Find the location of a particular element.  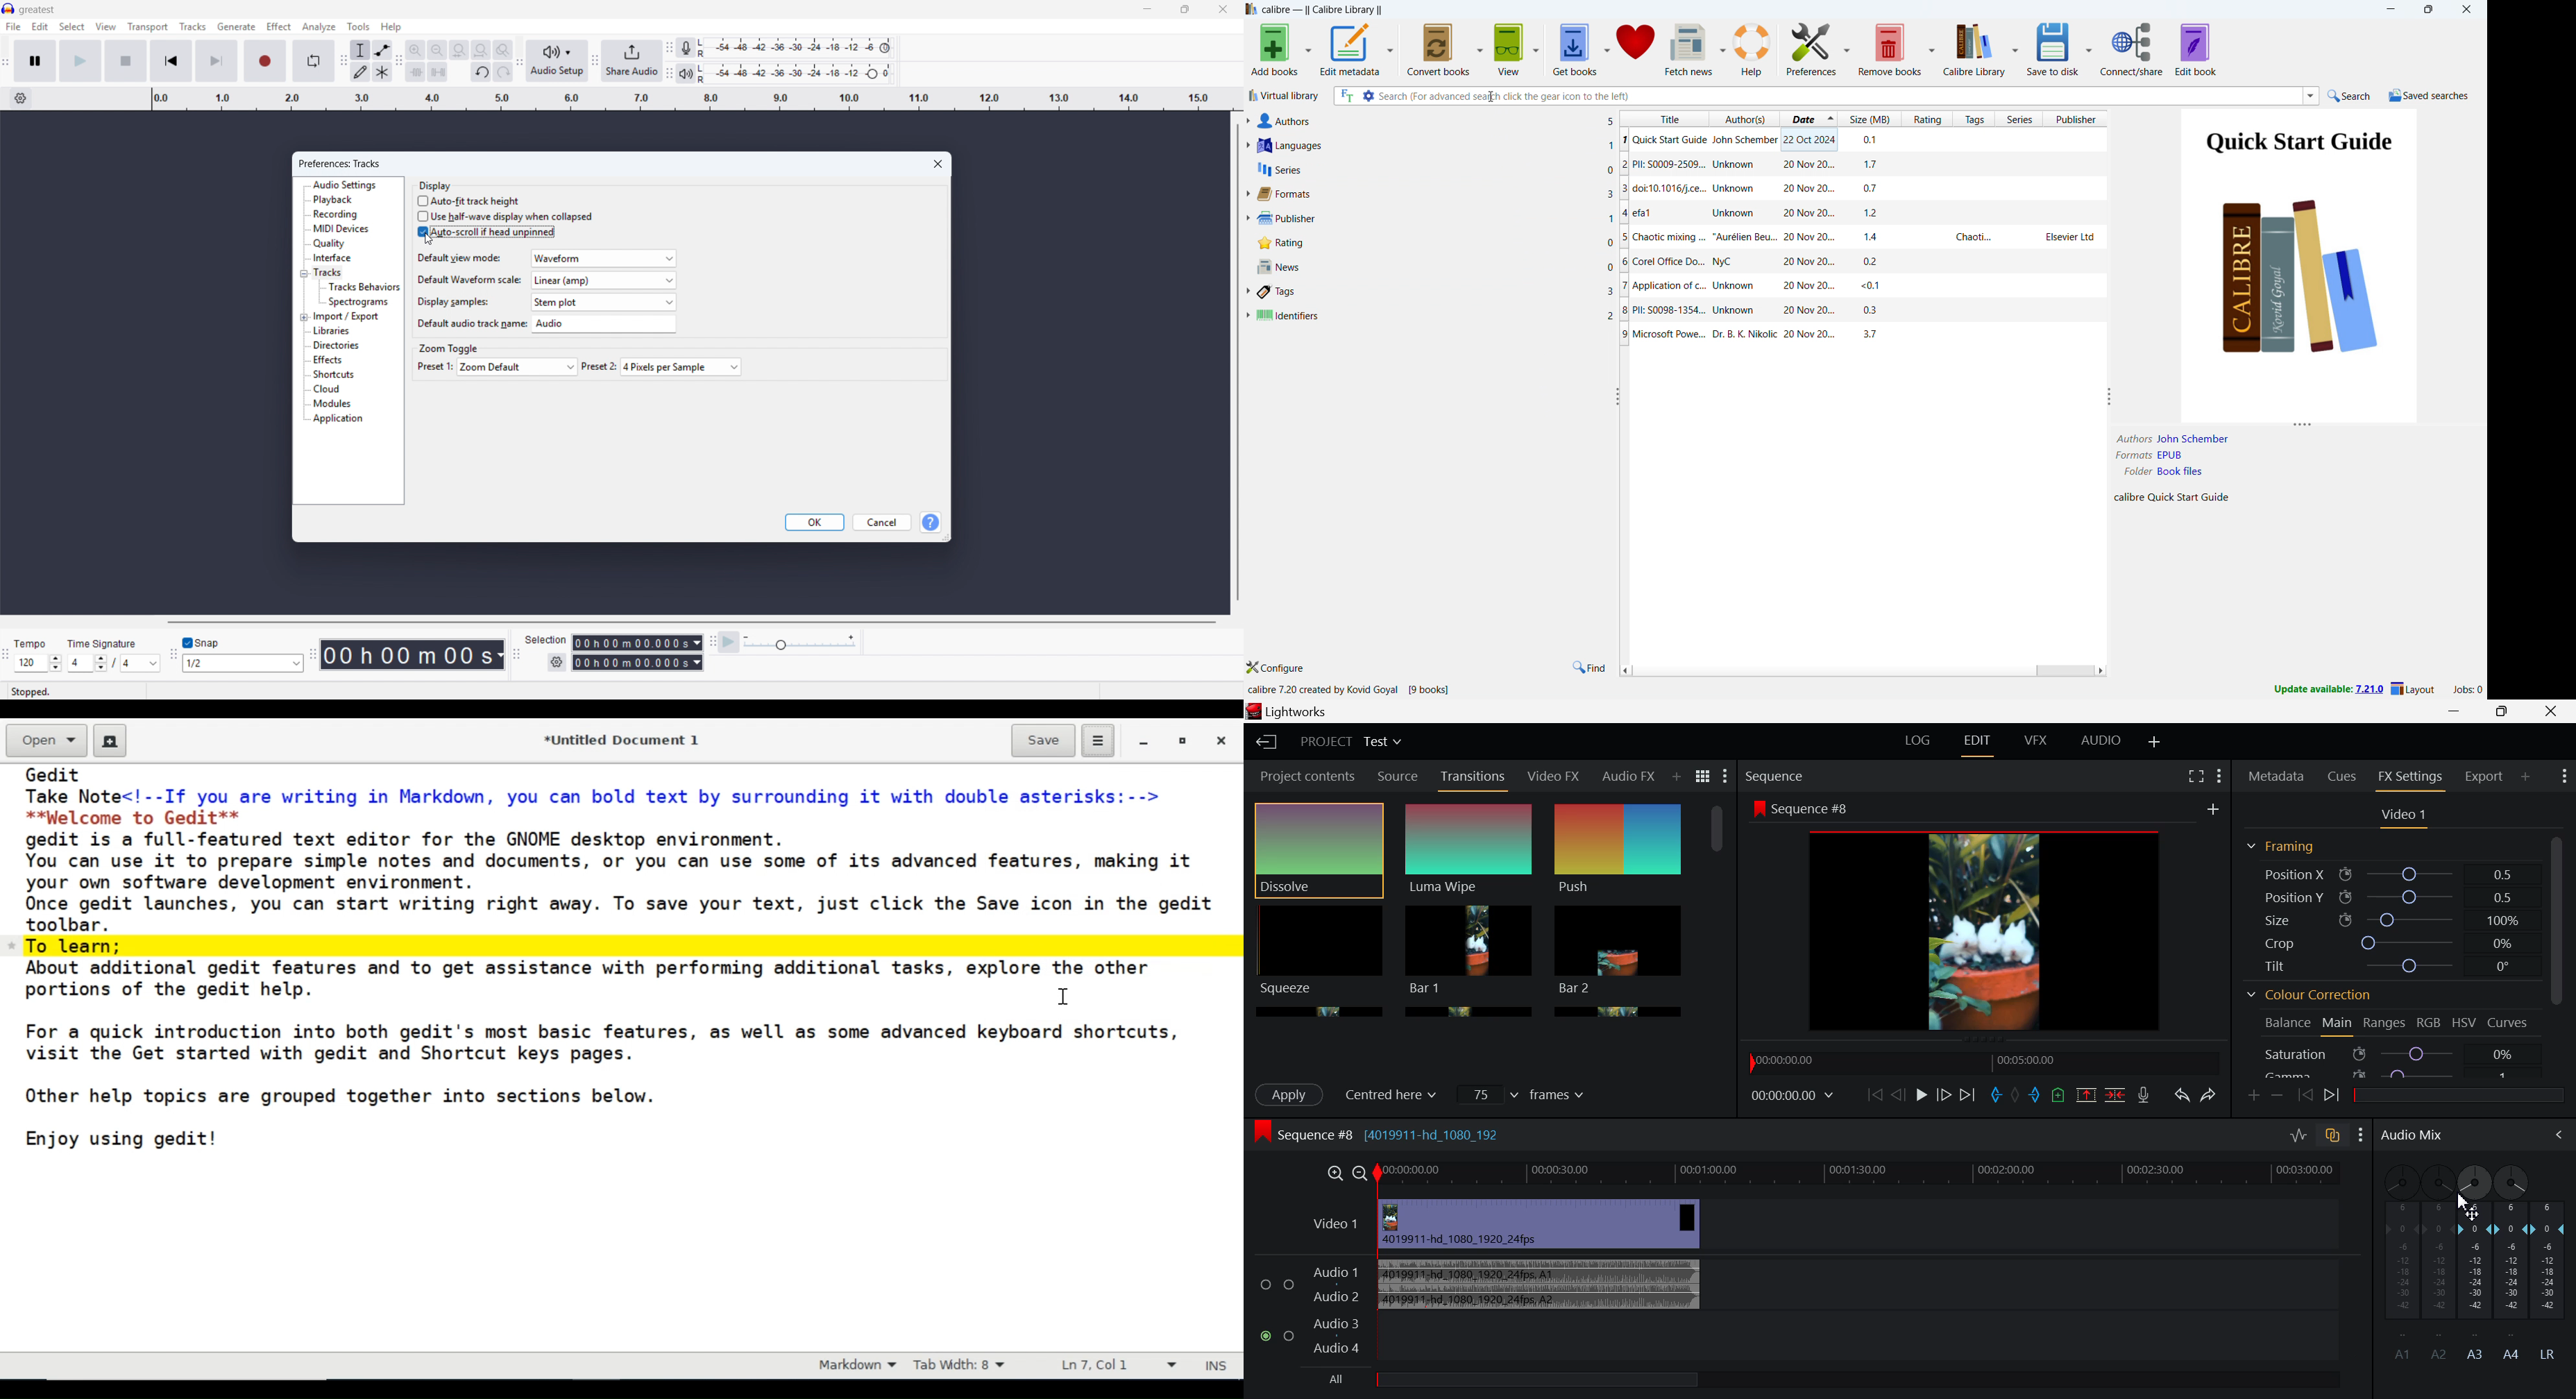

Next keyframe is located at coordinates (2332, 1096).